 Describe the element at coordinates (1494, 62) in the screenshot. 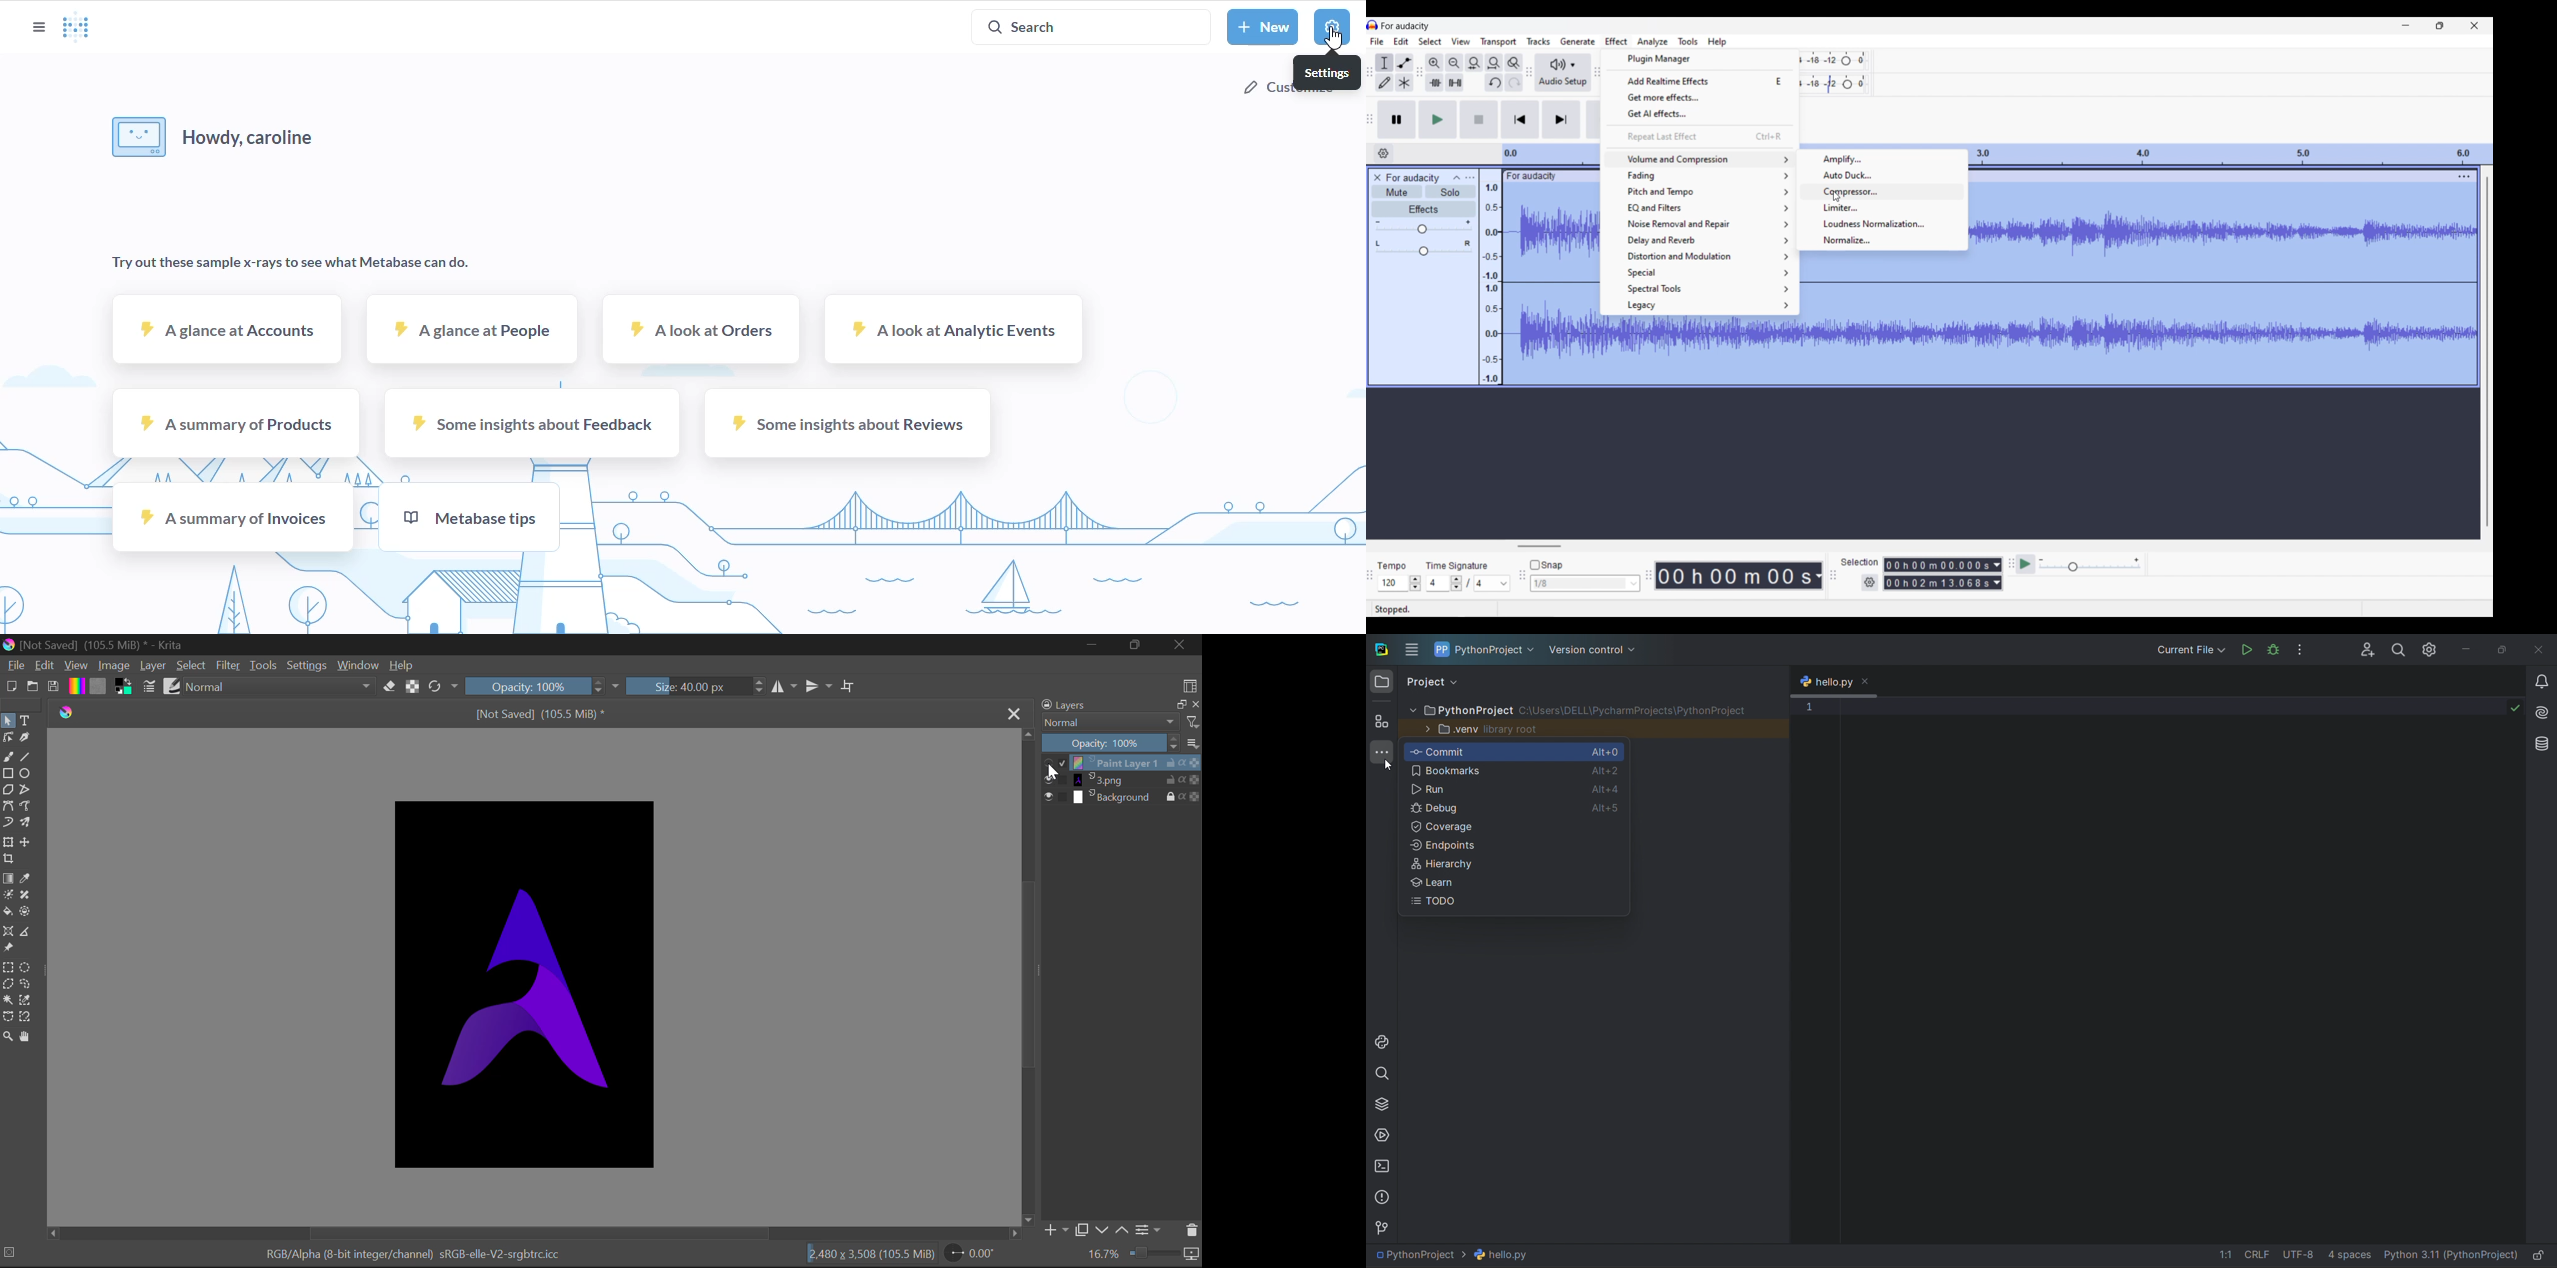

I see `Fit project to width` at that location.